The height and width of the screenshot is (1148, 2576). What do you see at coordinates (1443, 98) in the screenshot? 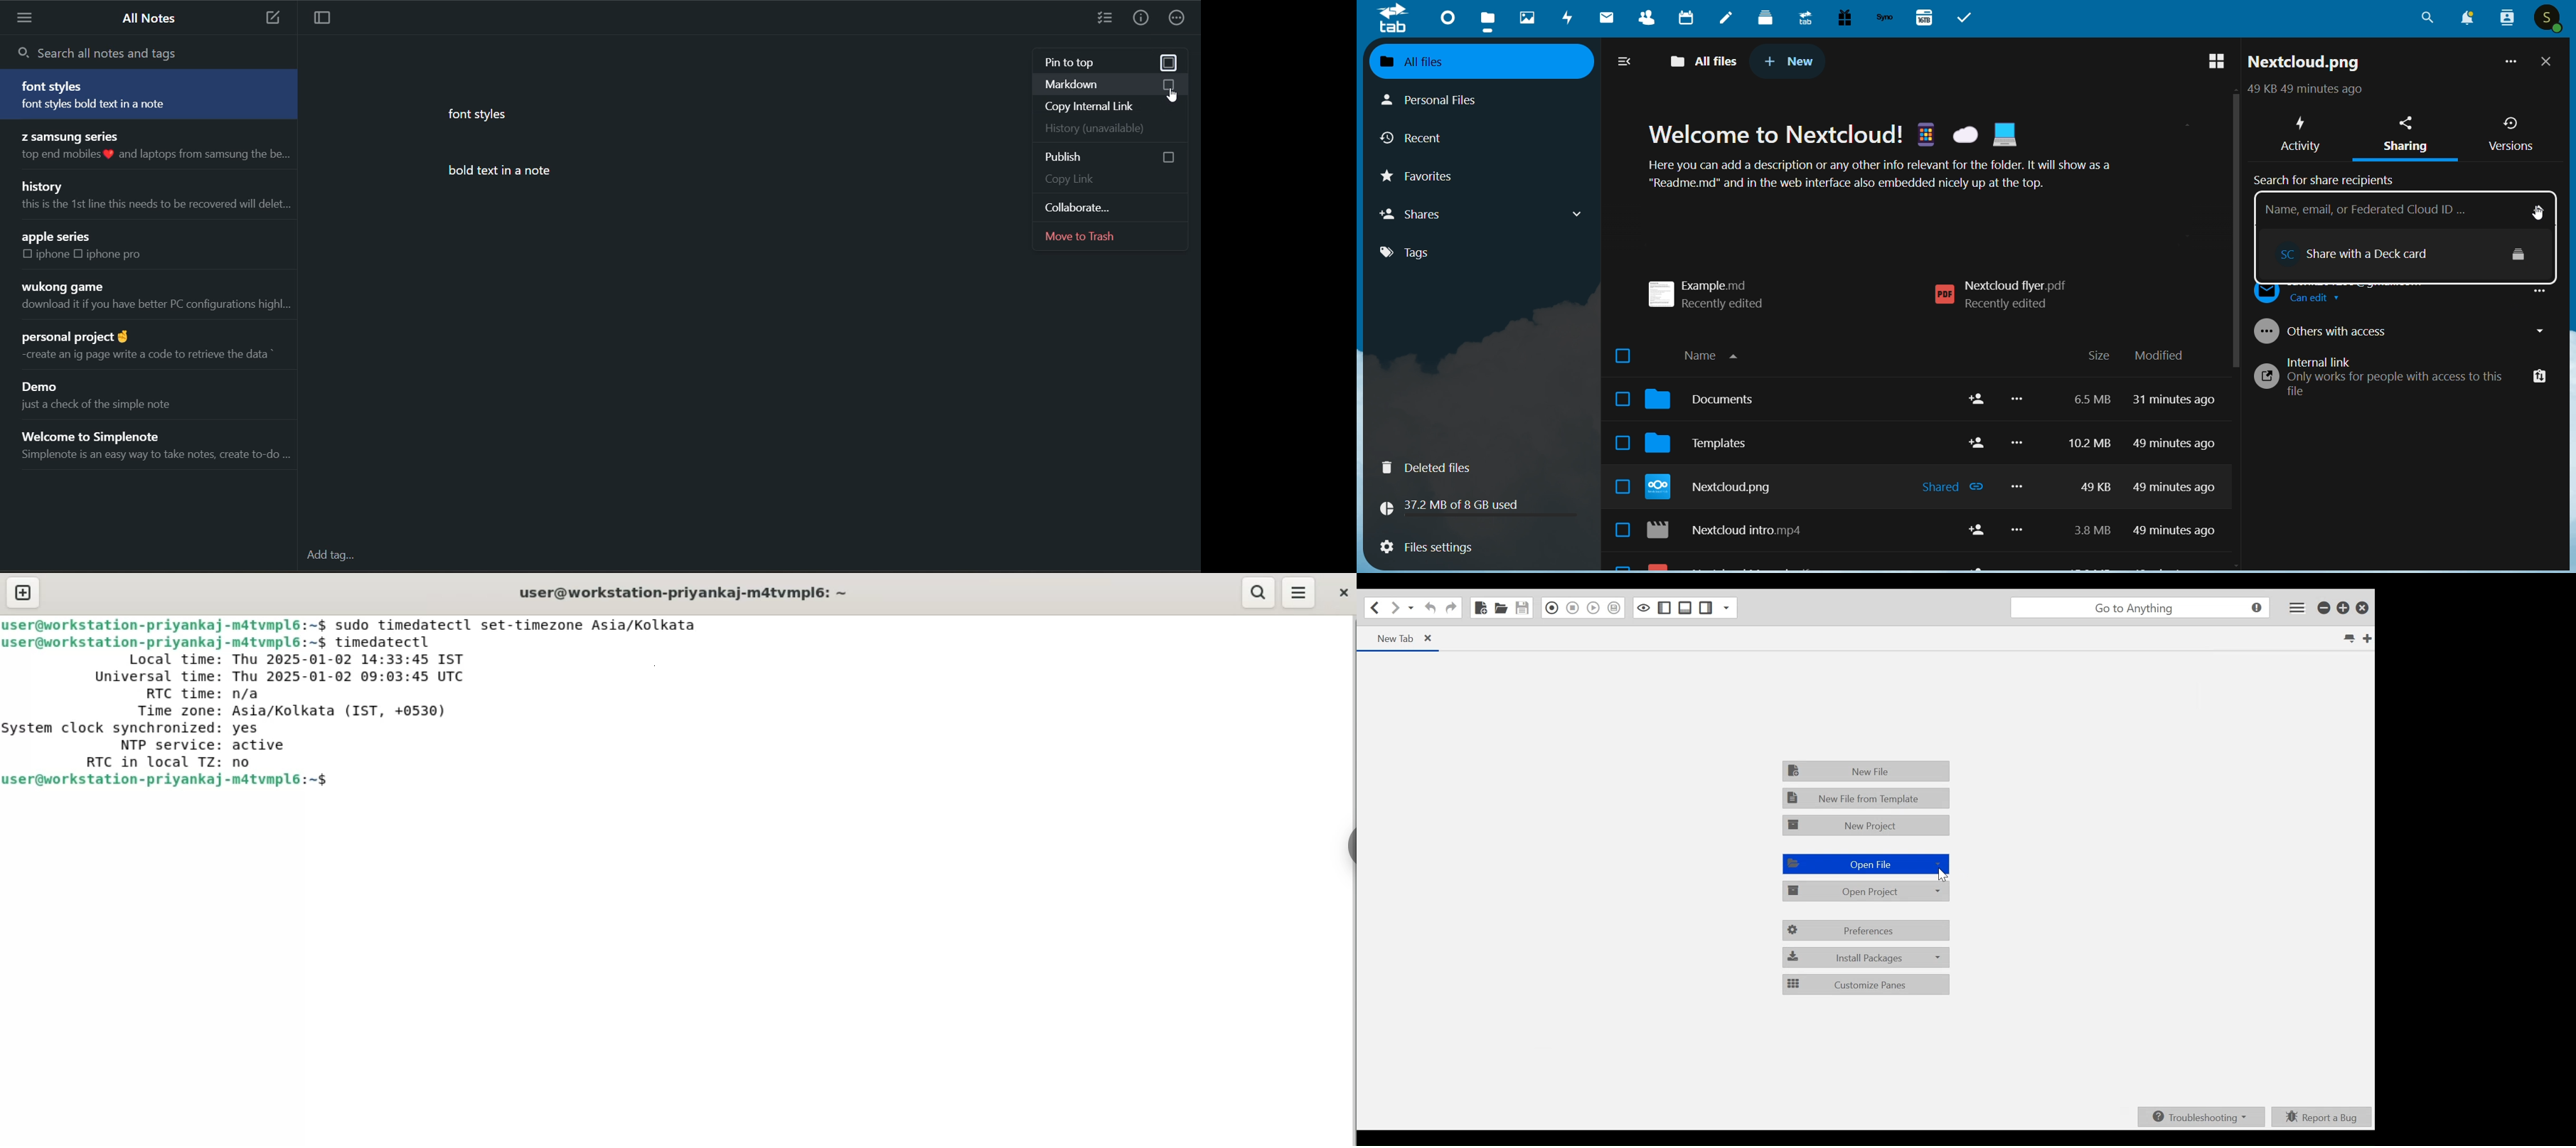
I see `personal files` at bounding box center [1443, 98].